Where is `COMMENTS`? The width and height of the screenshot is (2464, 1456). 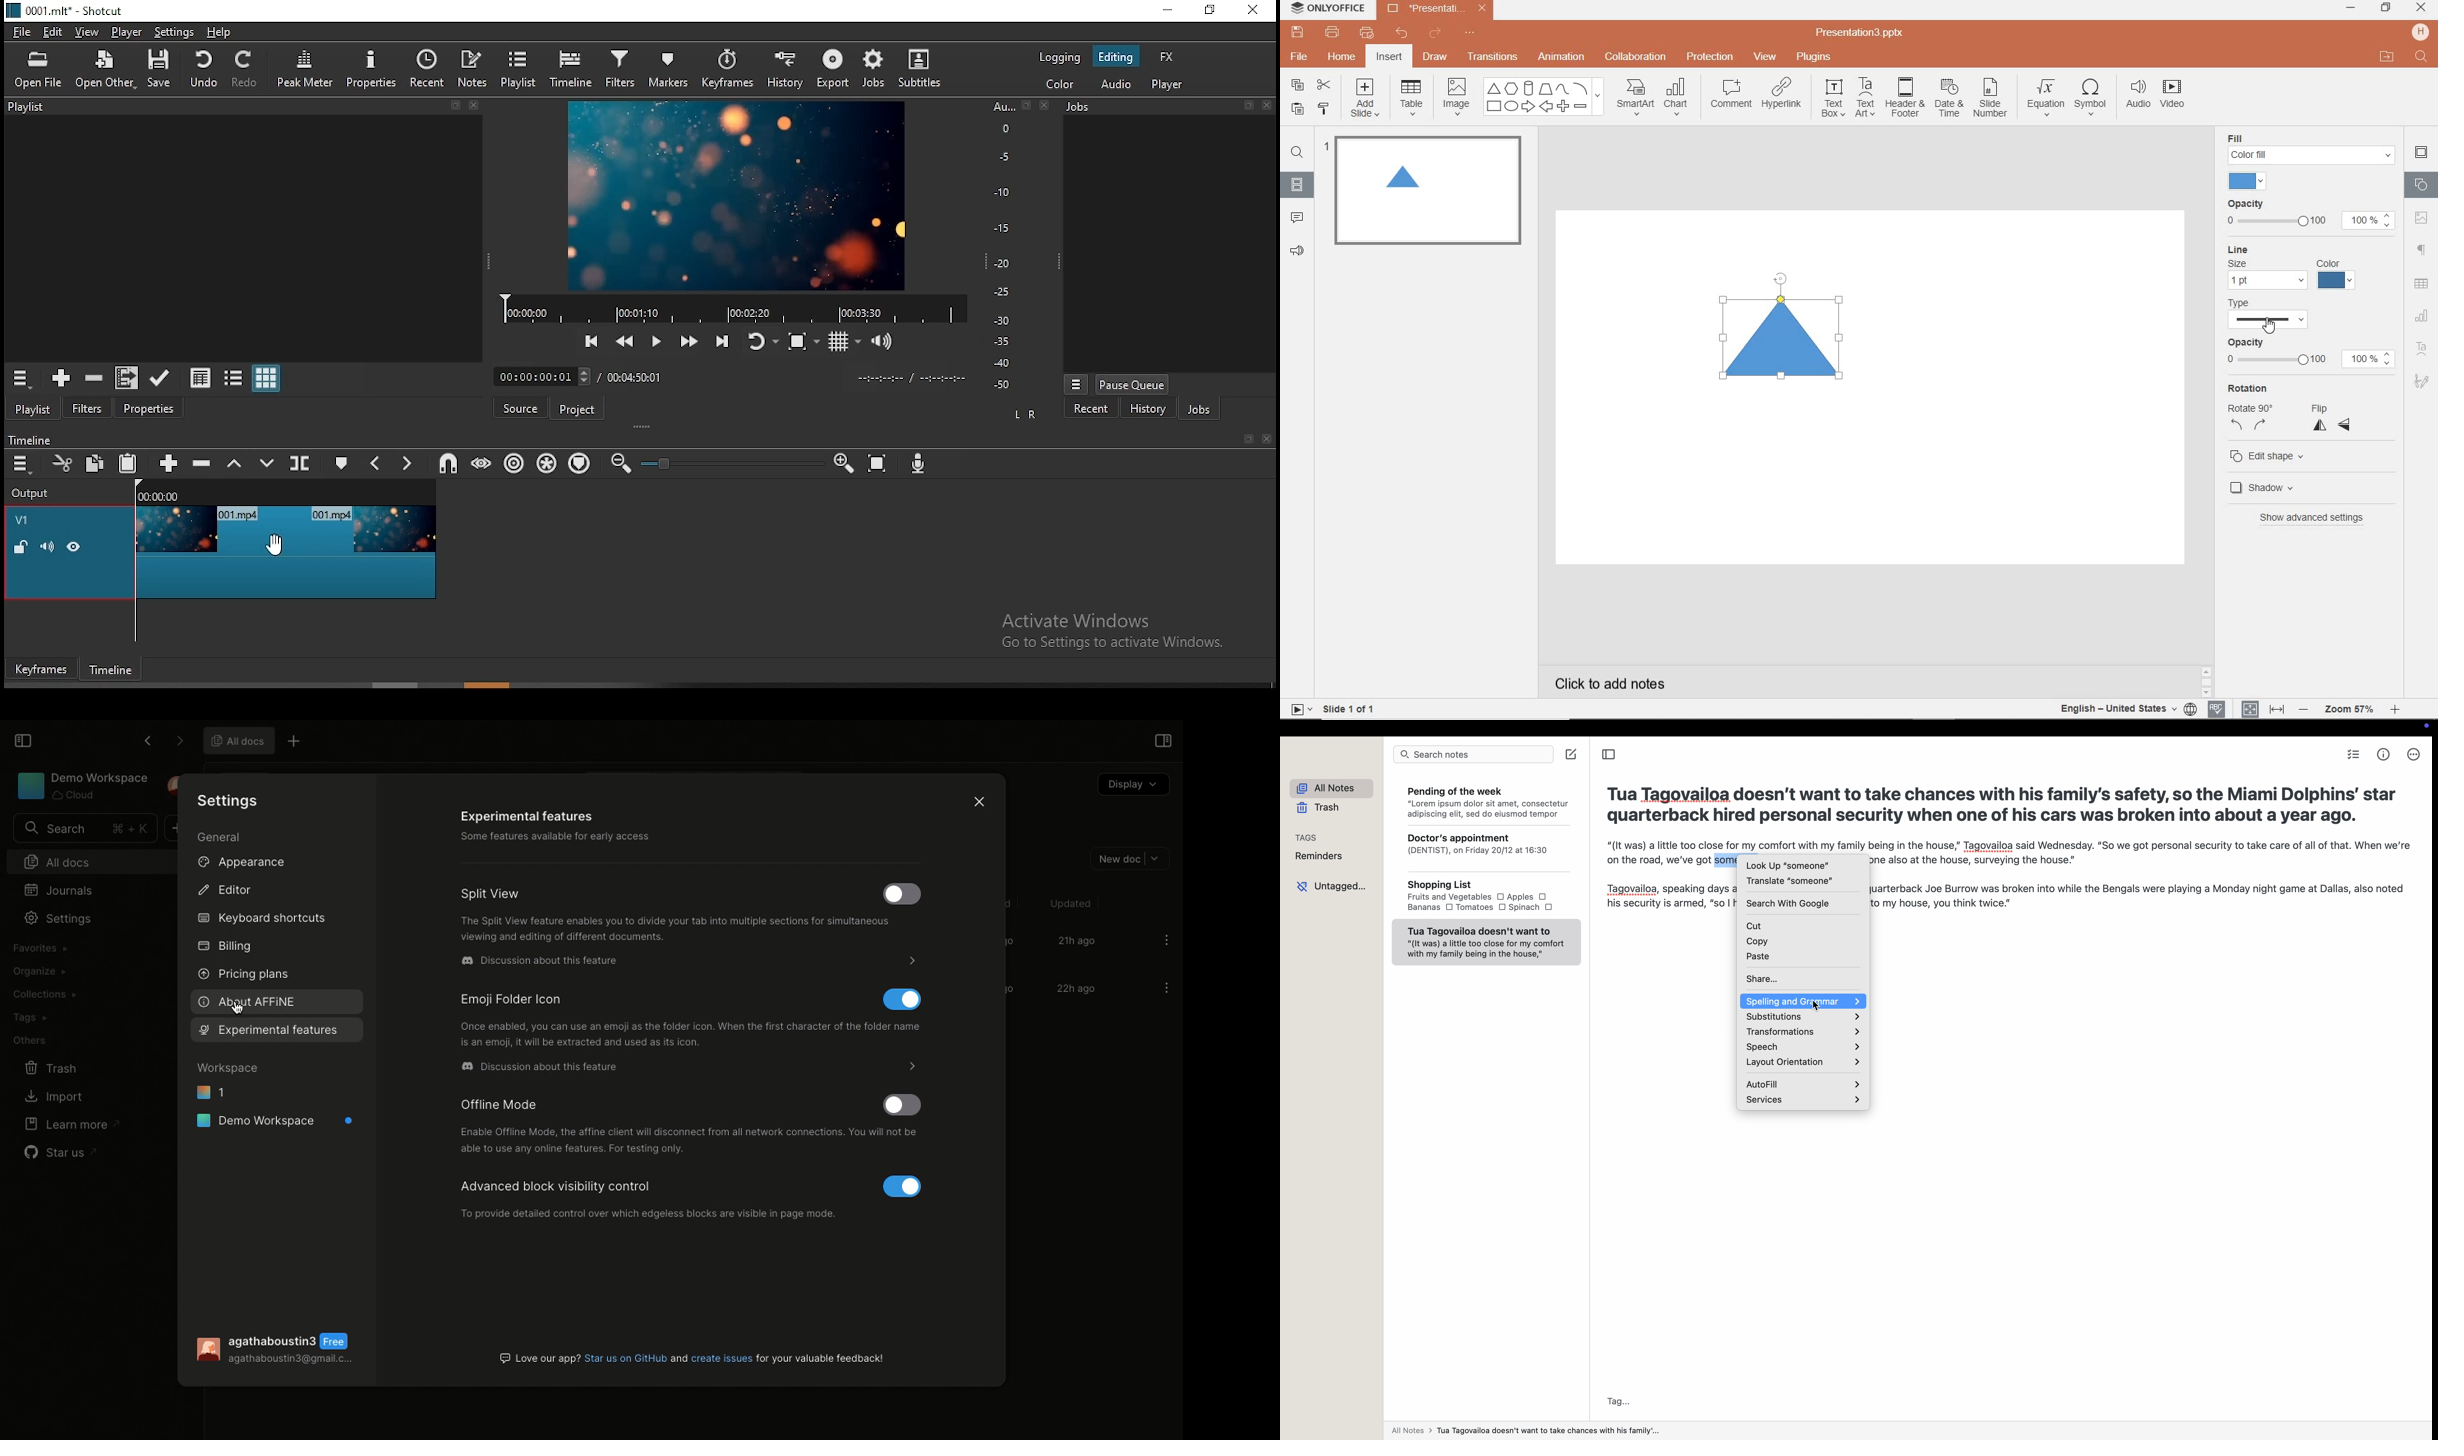 COMMENTS is located at coordinates (1297, 217).